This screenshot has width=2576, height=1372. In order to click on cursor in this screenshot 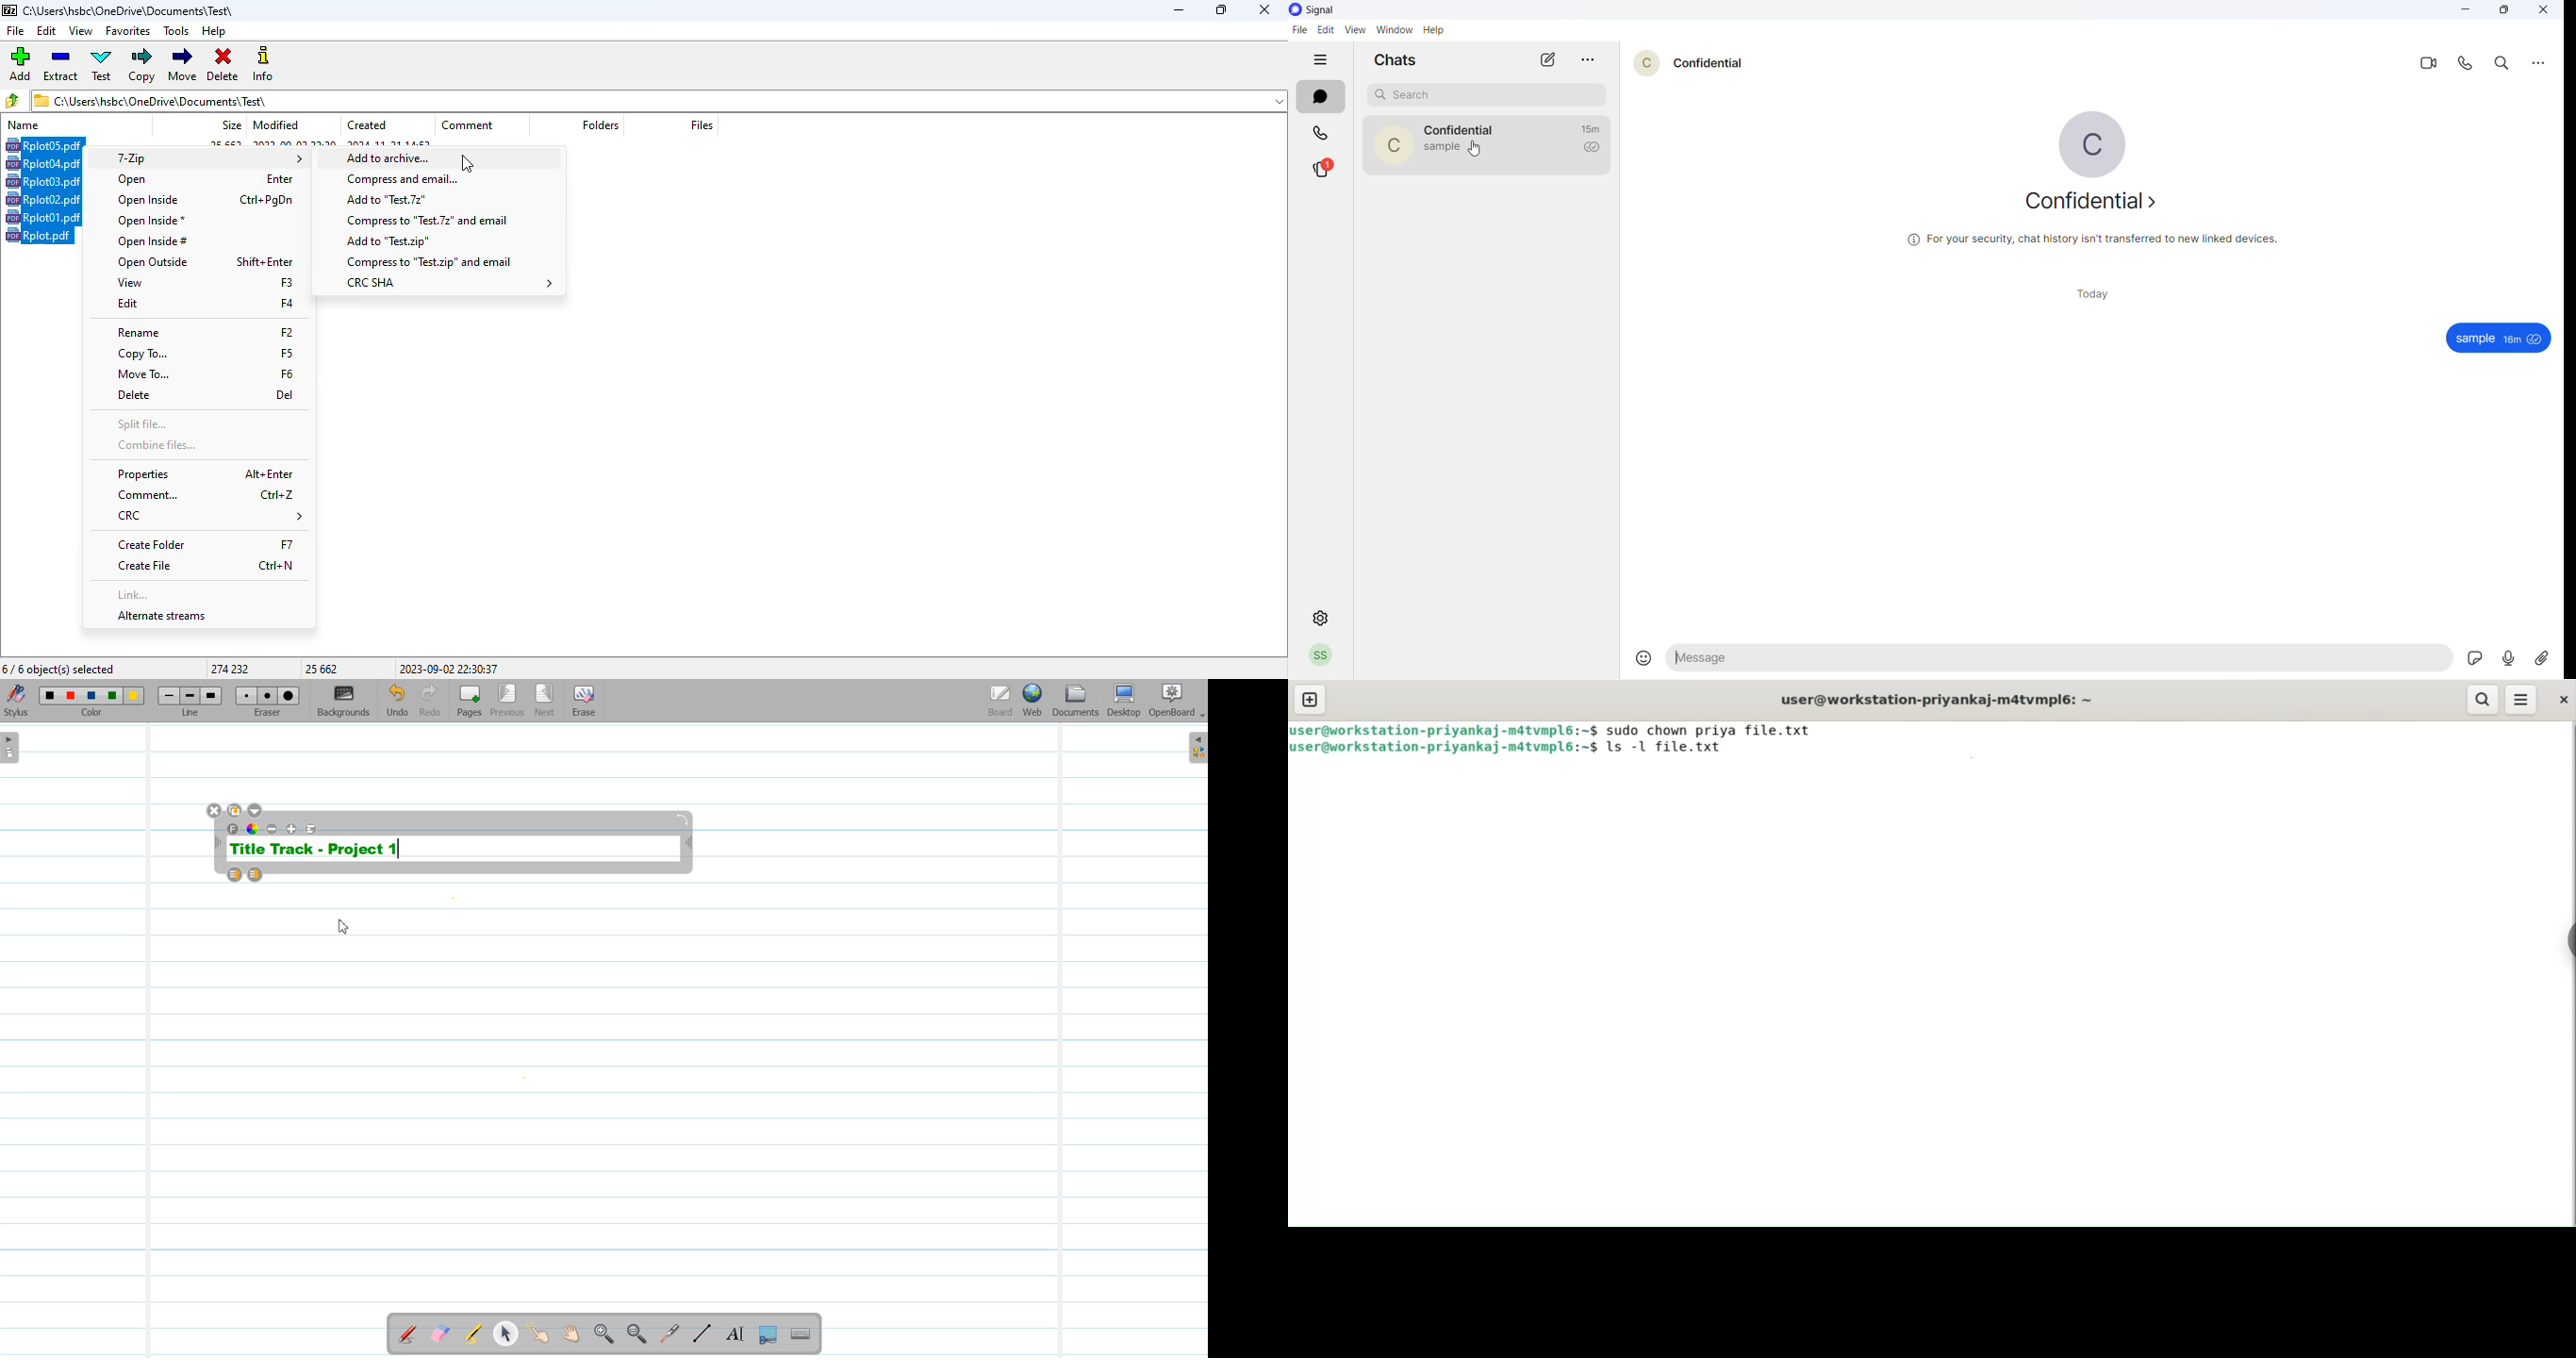, I will do `click(467, 164)`.